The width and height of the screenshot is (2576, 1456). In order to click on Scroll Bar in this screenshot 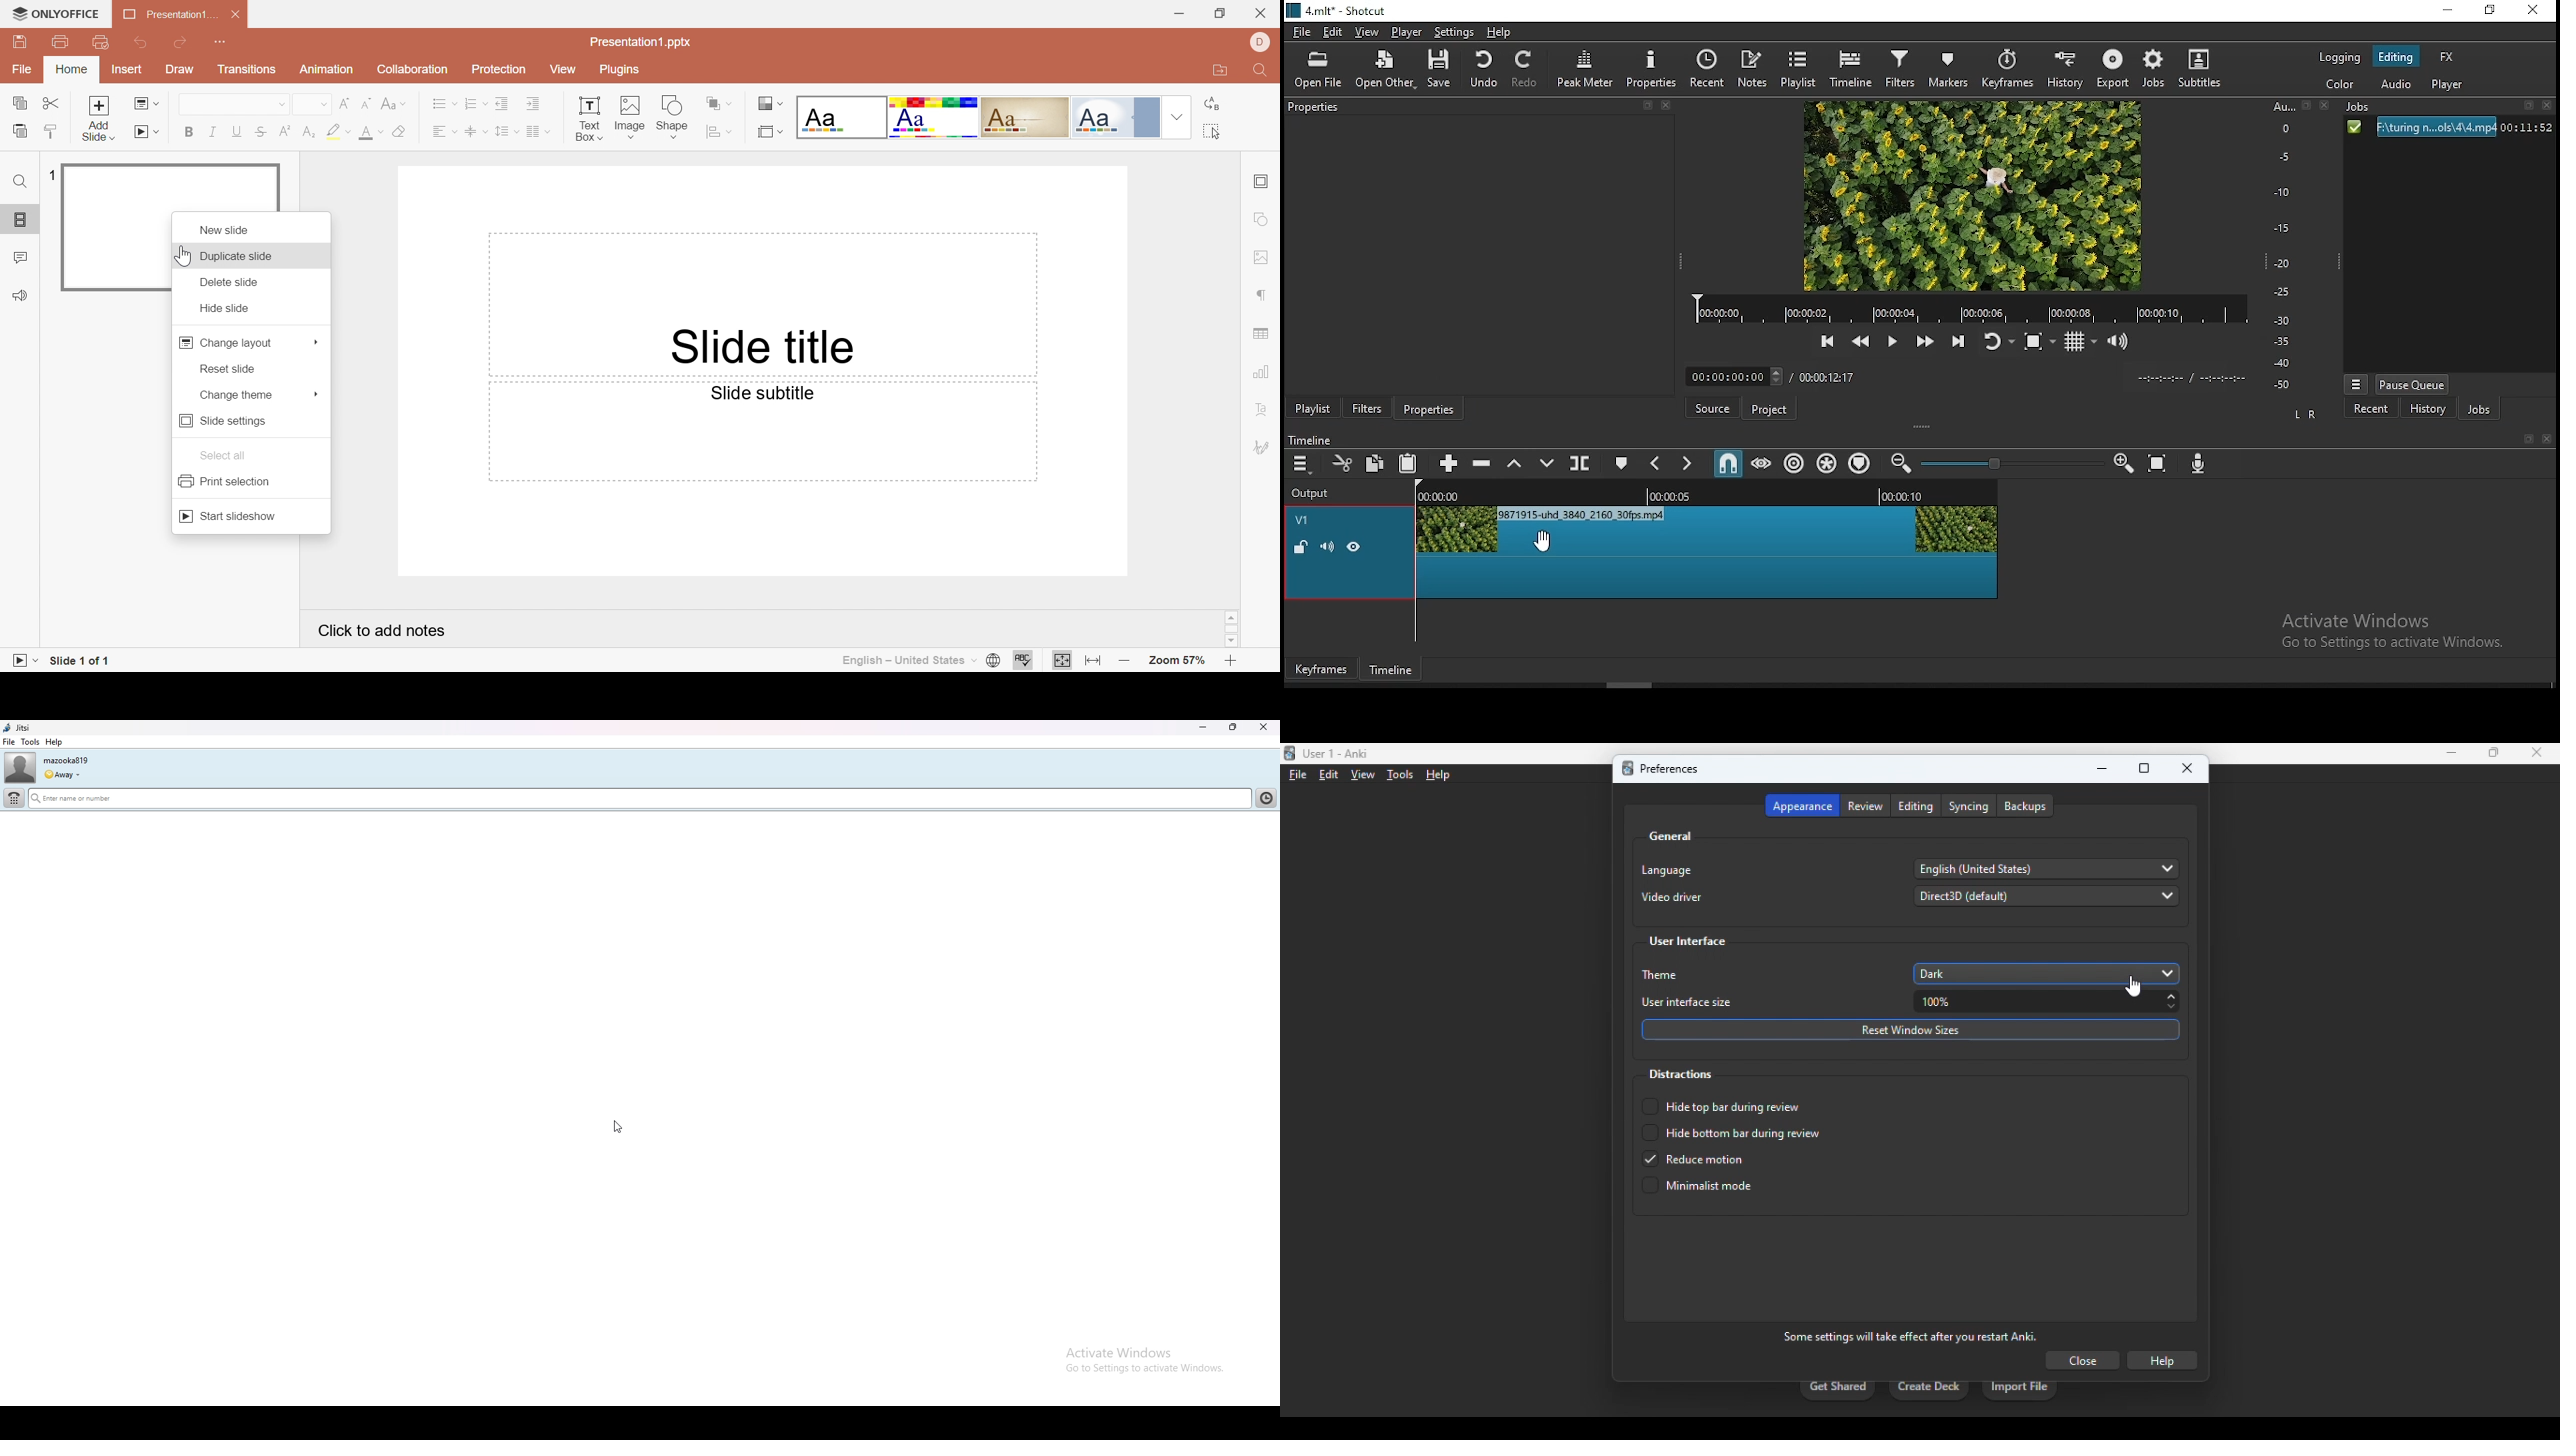, I will do `click(1231, 628)`.